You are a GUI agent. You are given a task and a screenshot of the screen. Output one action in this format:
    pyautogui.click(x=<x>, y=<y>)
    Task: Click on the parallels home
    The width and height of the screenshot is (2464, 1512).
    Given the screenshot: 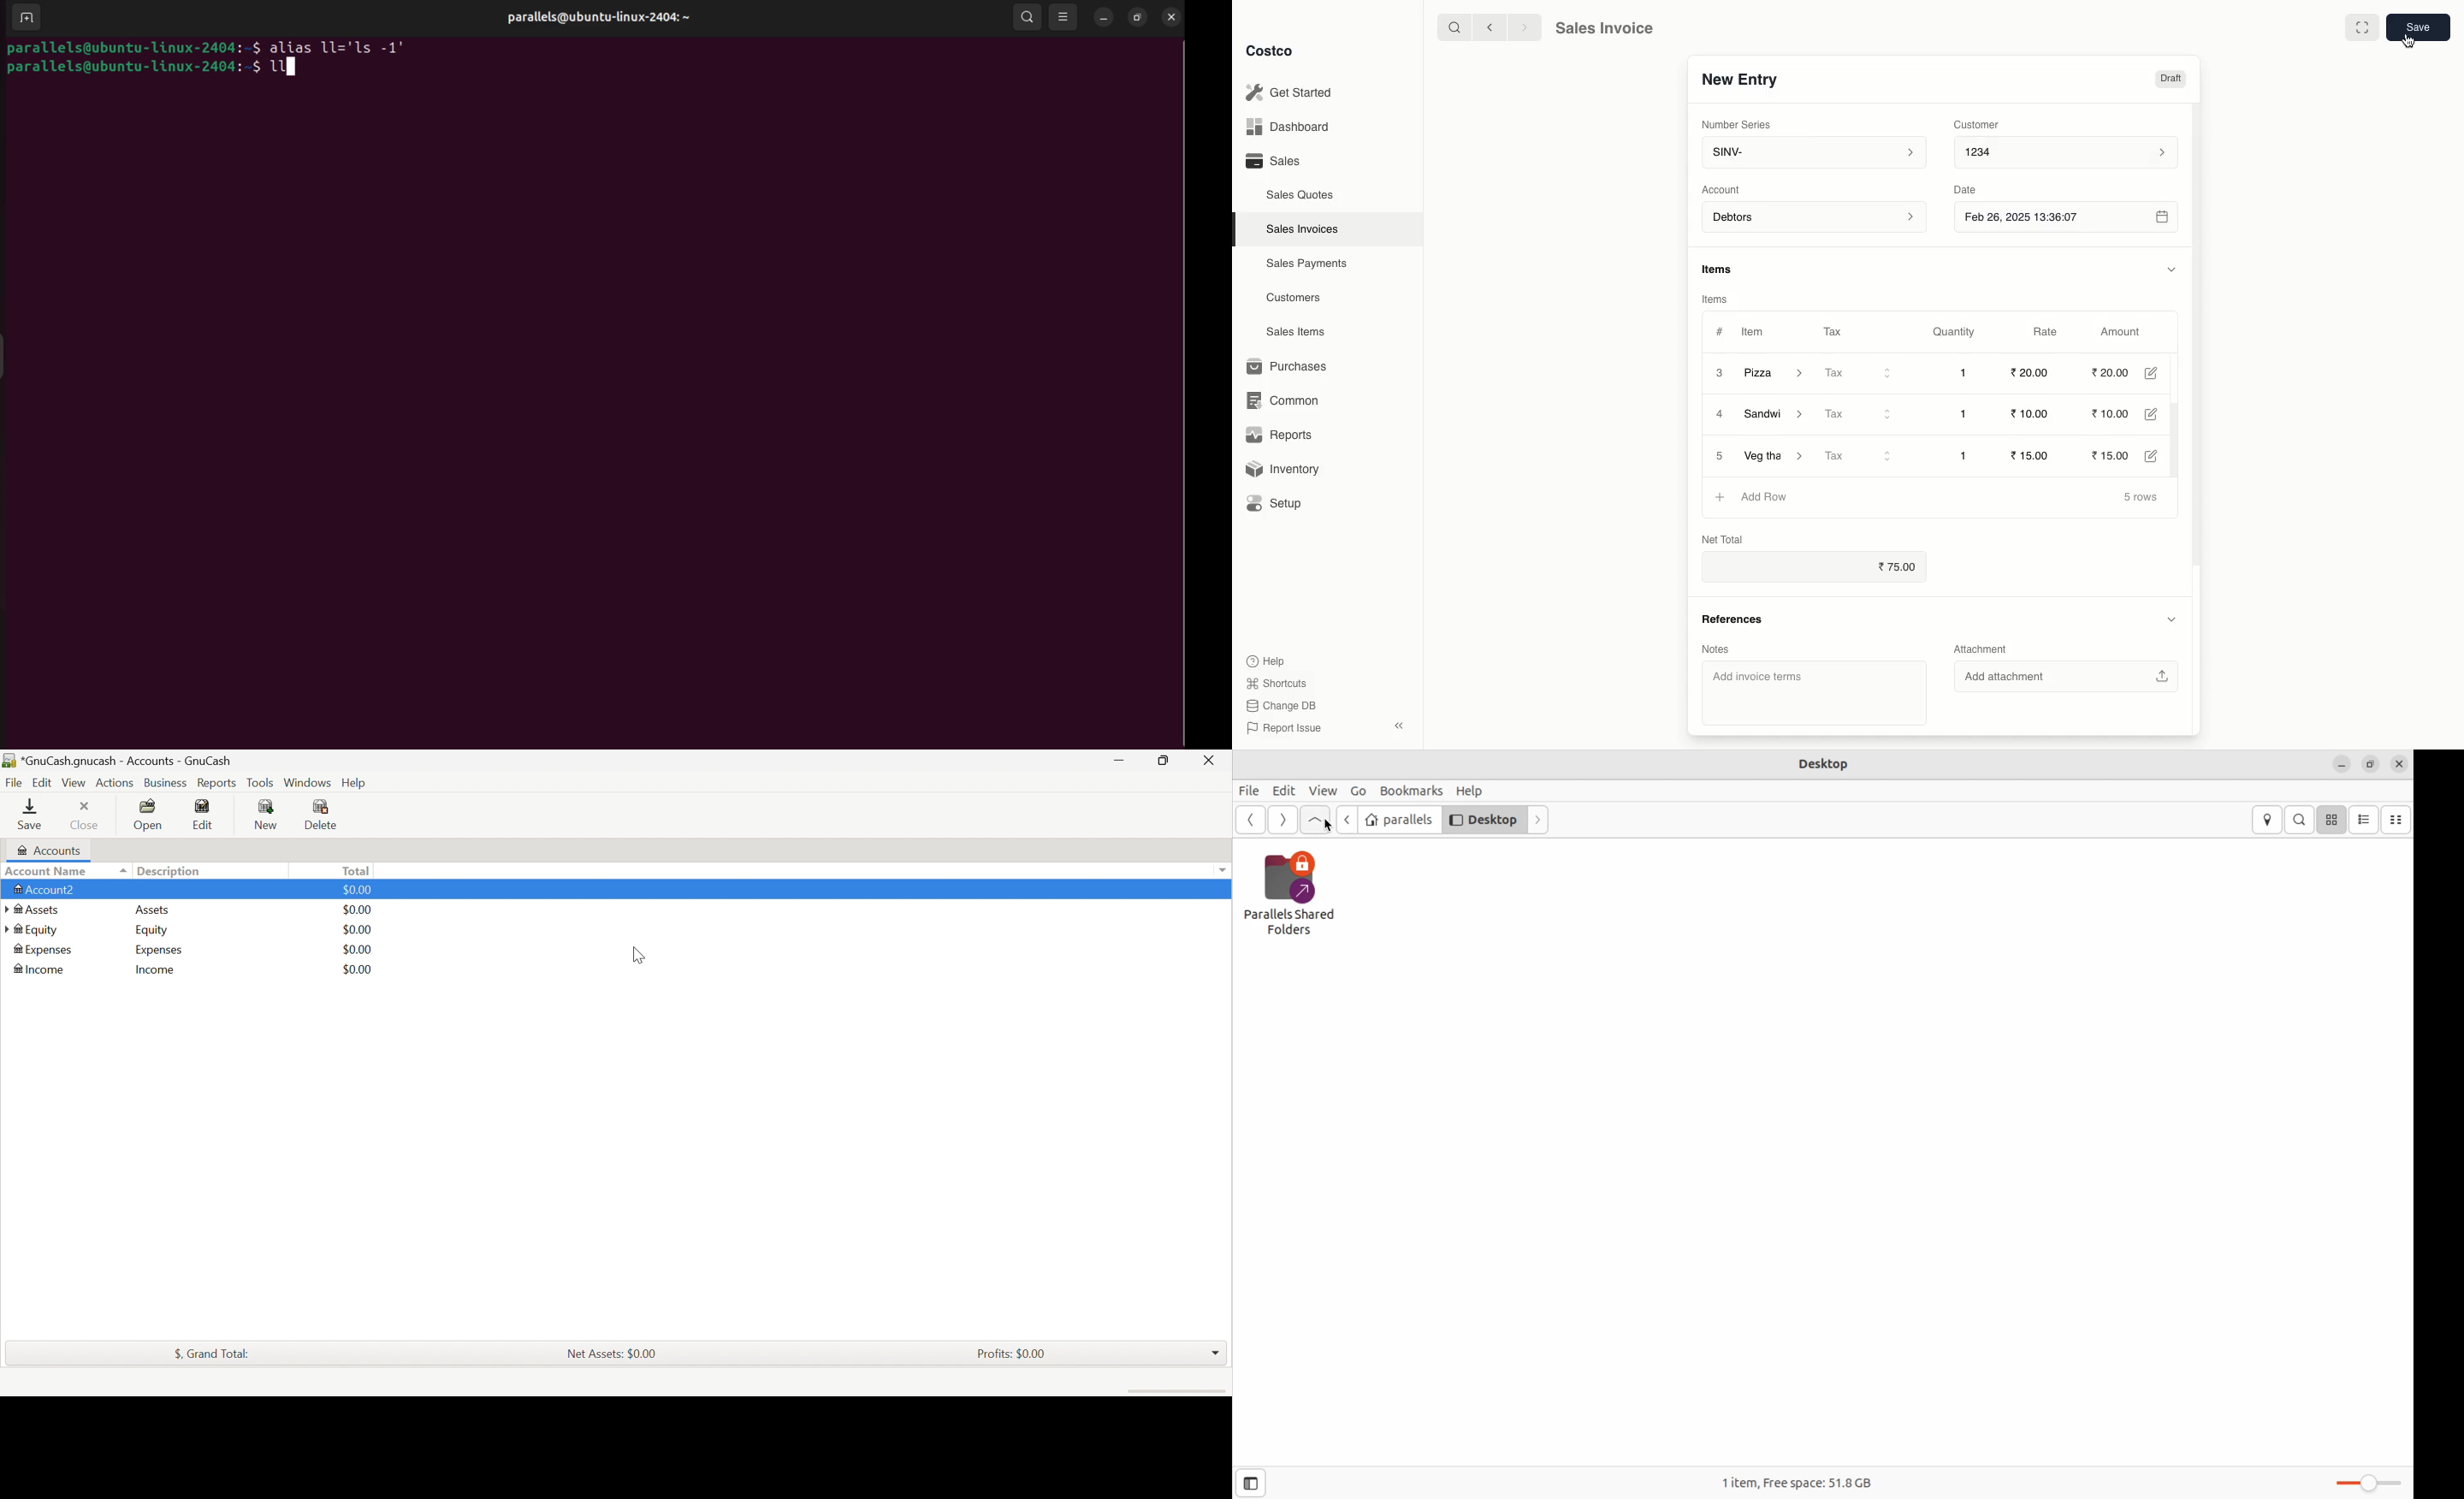 What is the action you would take?
    pyautogui.click(x=1397, y=818)
    